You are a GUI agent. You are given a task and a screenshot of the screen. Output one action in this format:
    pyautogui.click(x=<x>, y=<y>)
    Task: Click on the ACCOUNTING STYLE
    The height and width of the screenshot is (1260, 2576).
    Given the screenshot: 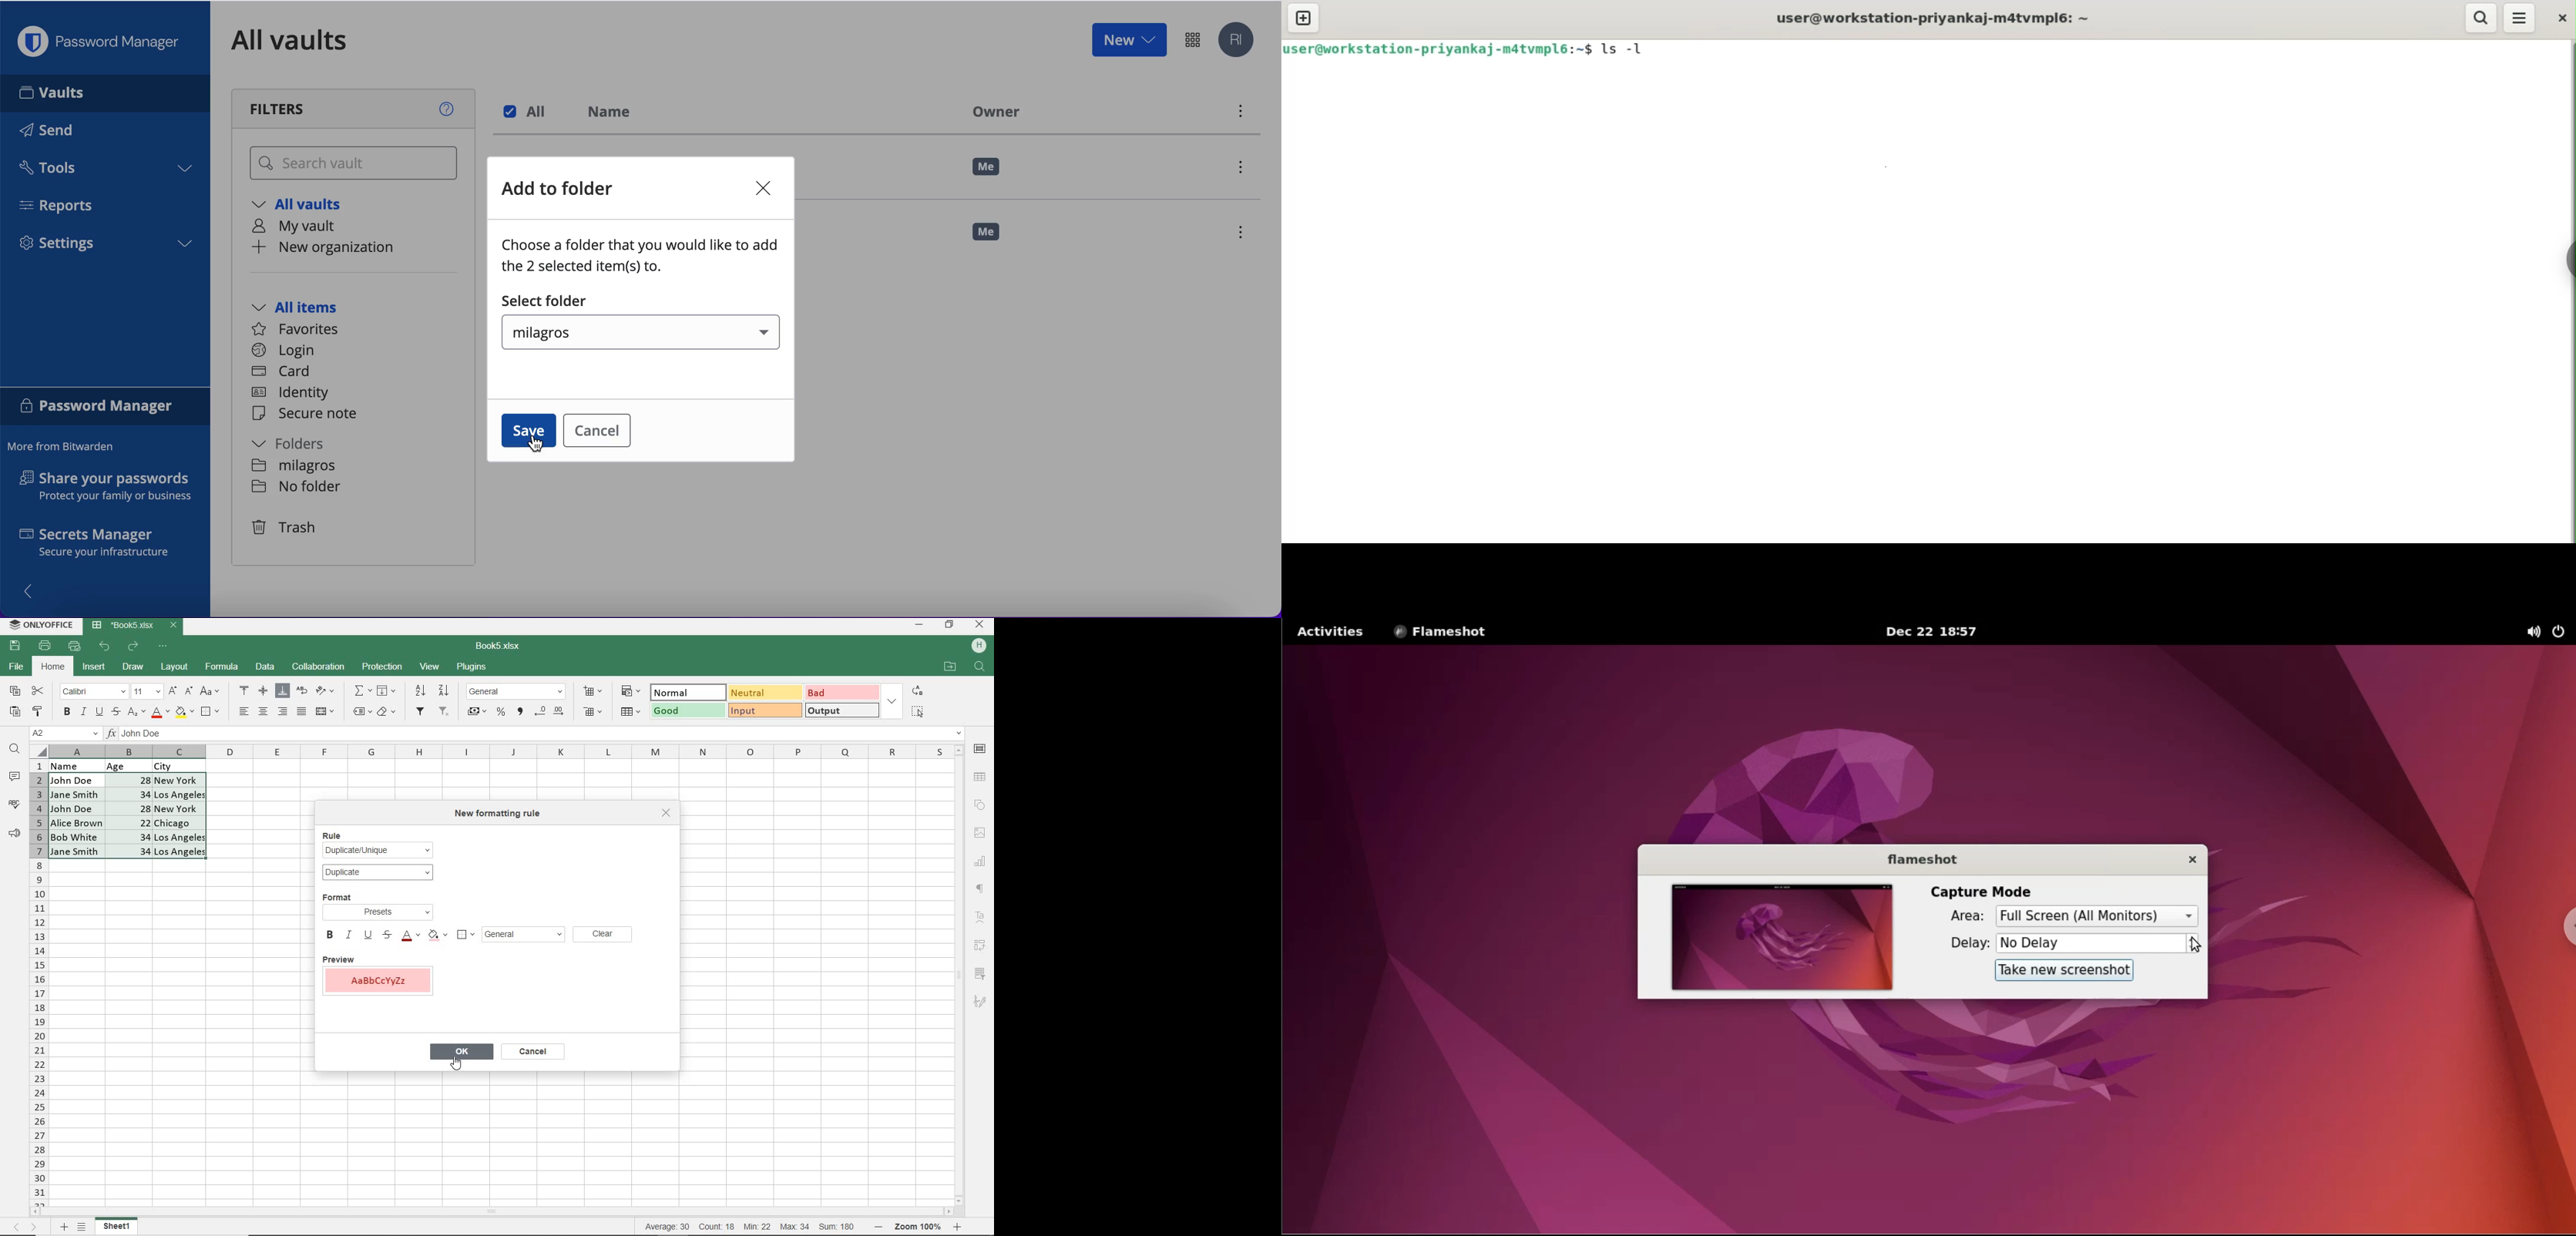 What is the action you would take?
    pyautogui.click(x=477, y=713)
    